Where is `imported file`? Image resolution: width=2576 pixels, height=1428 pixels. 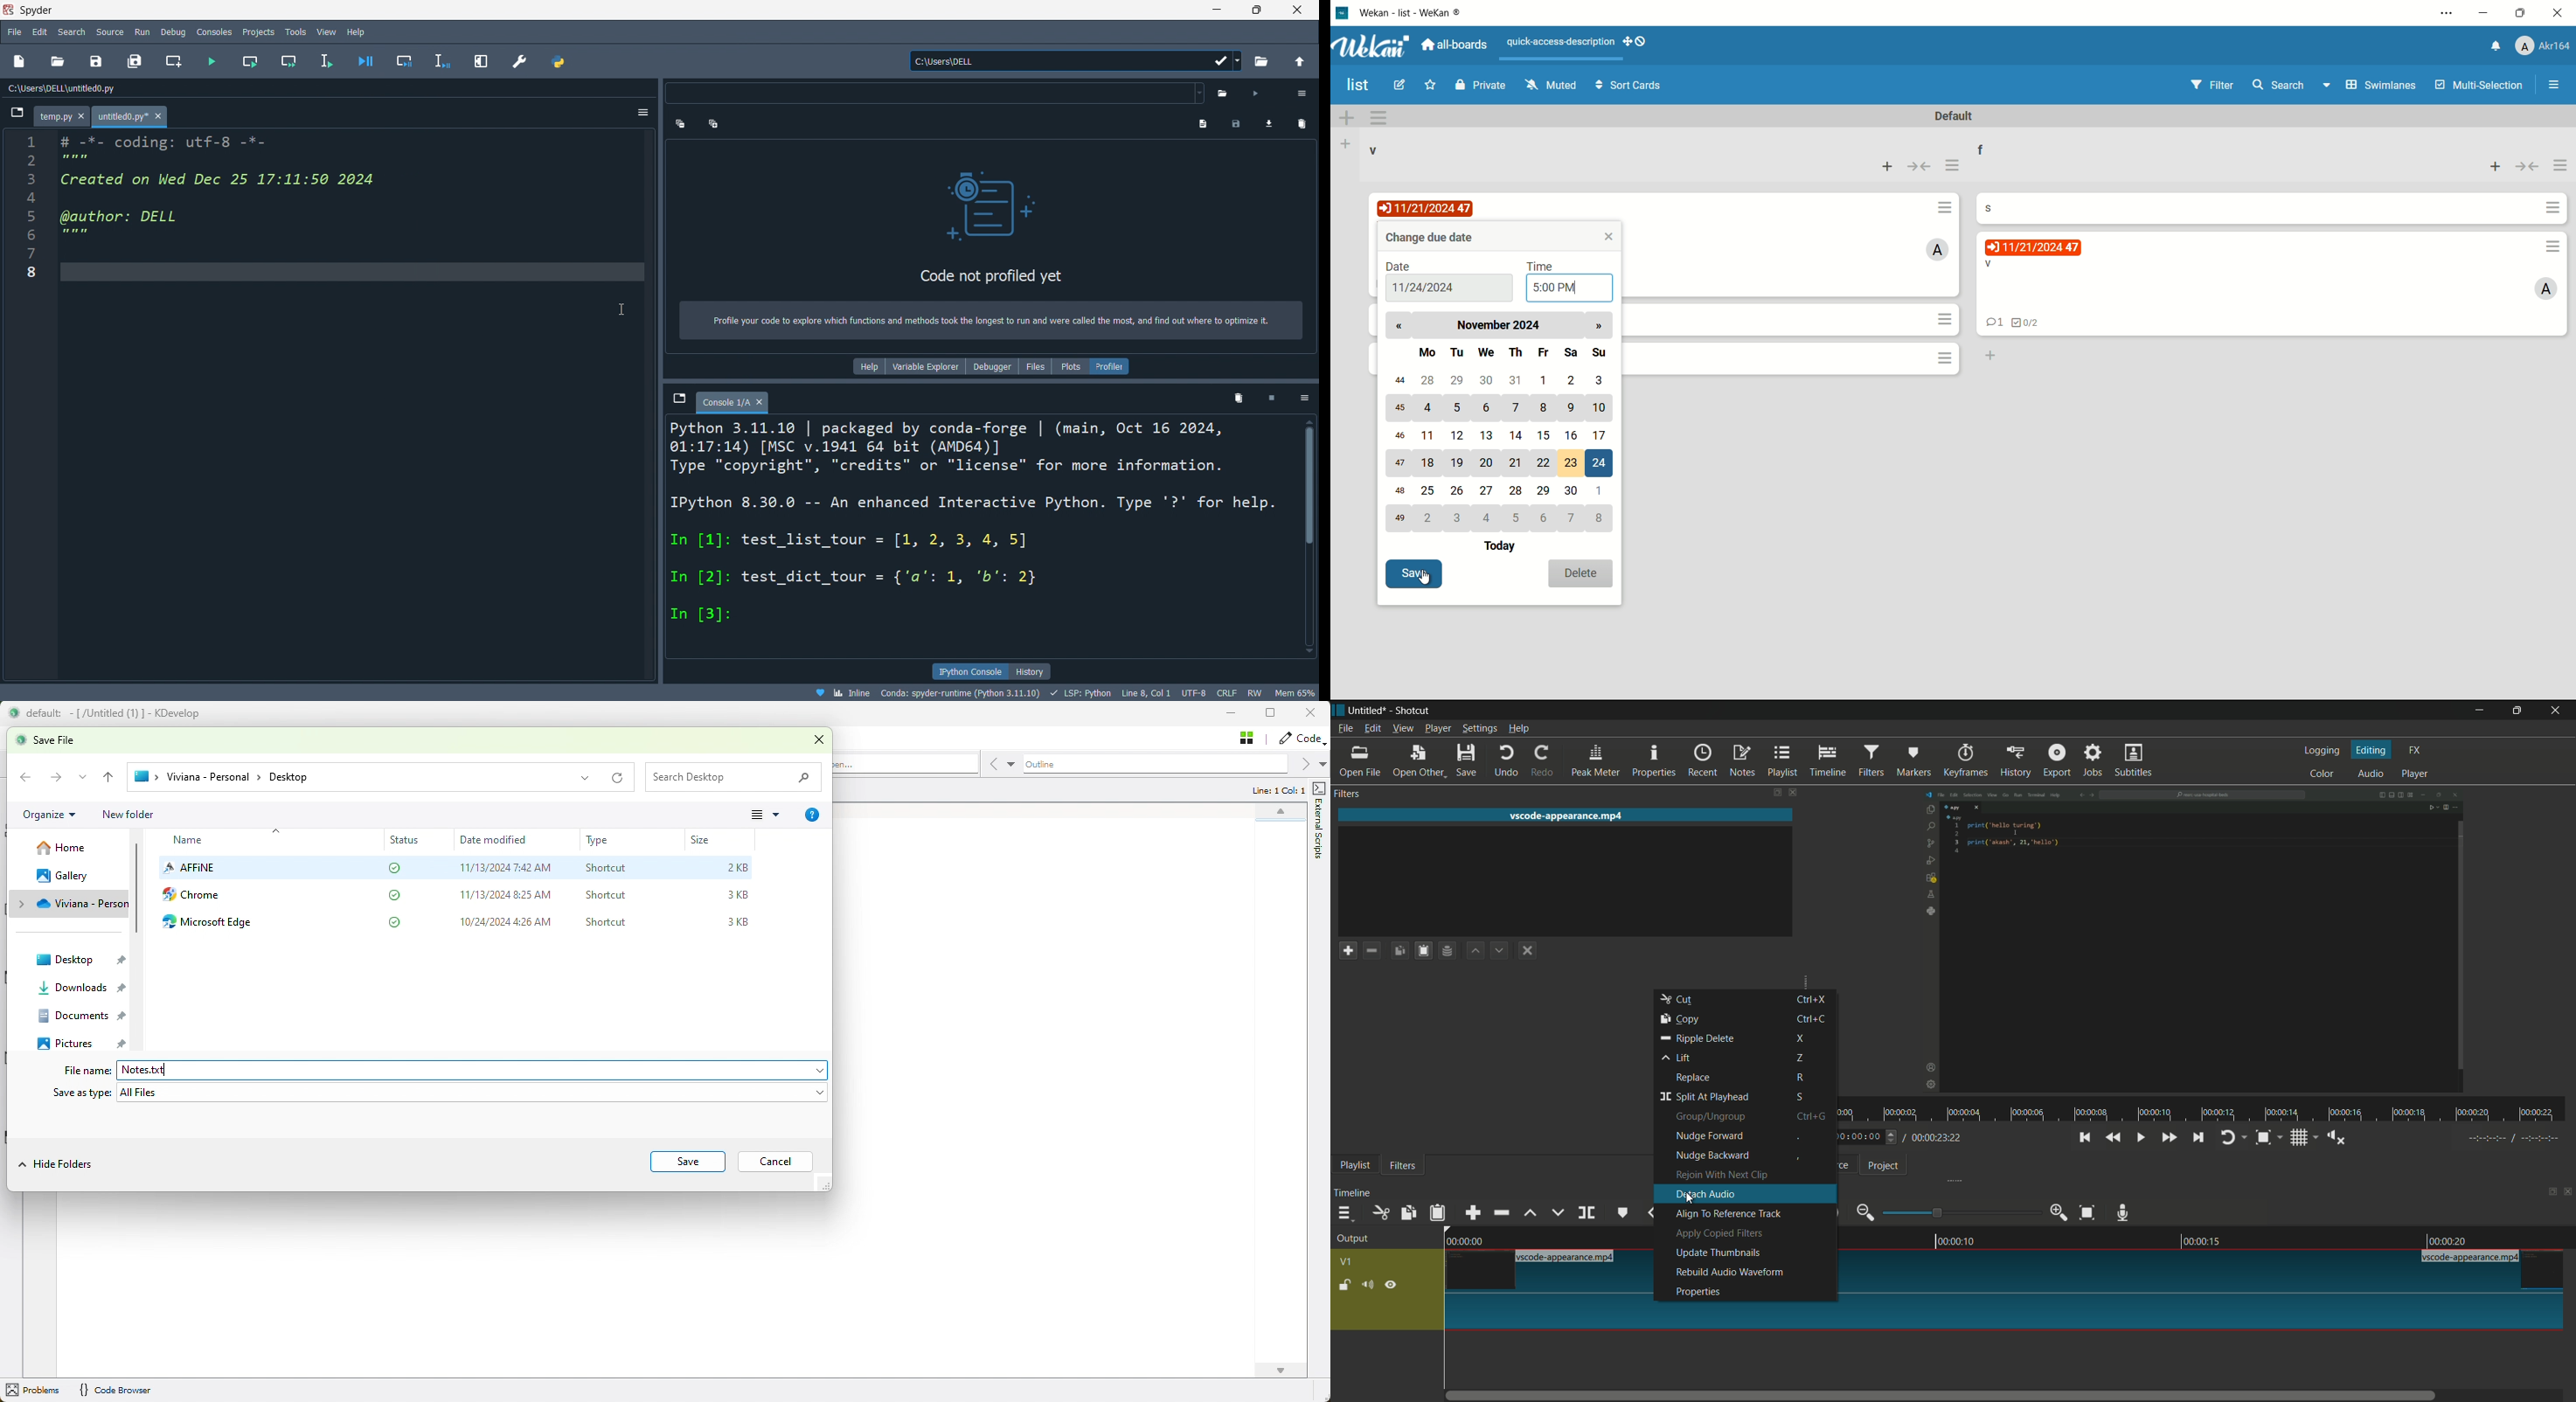 imported file is located at coordinates (2192, 941).